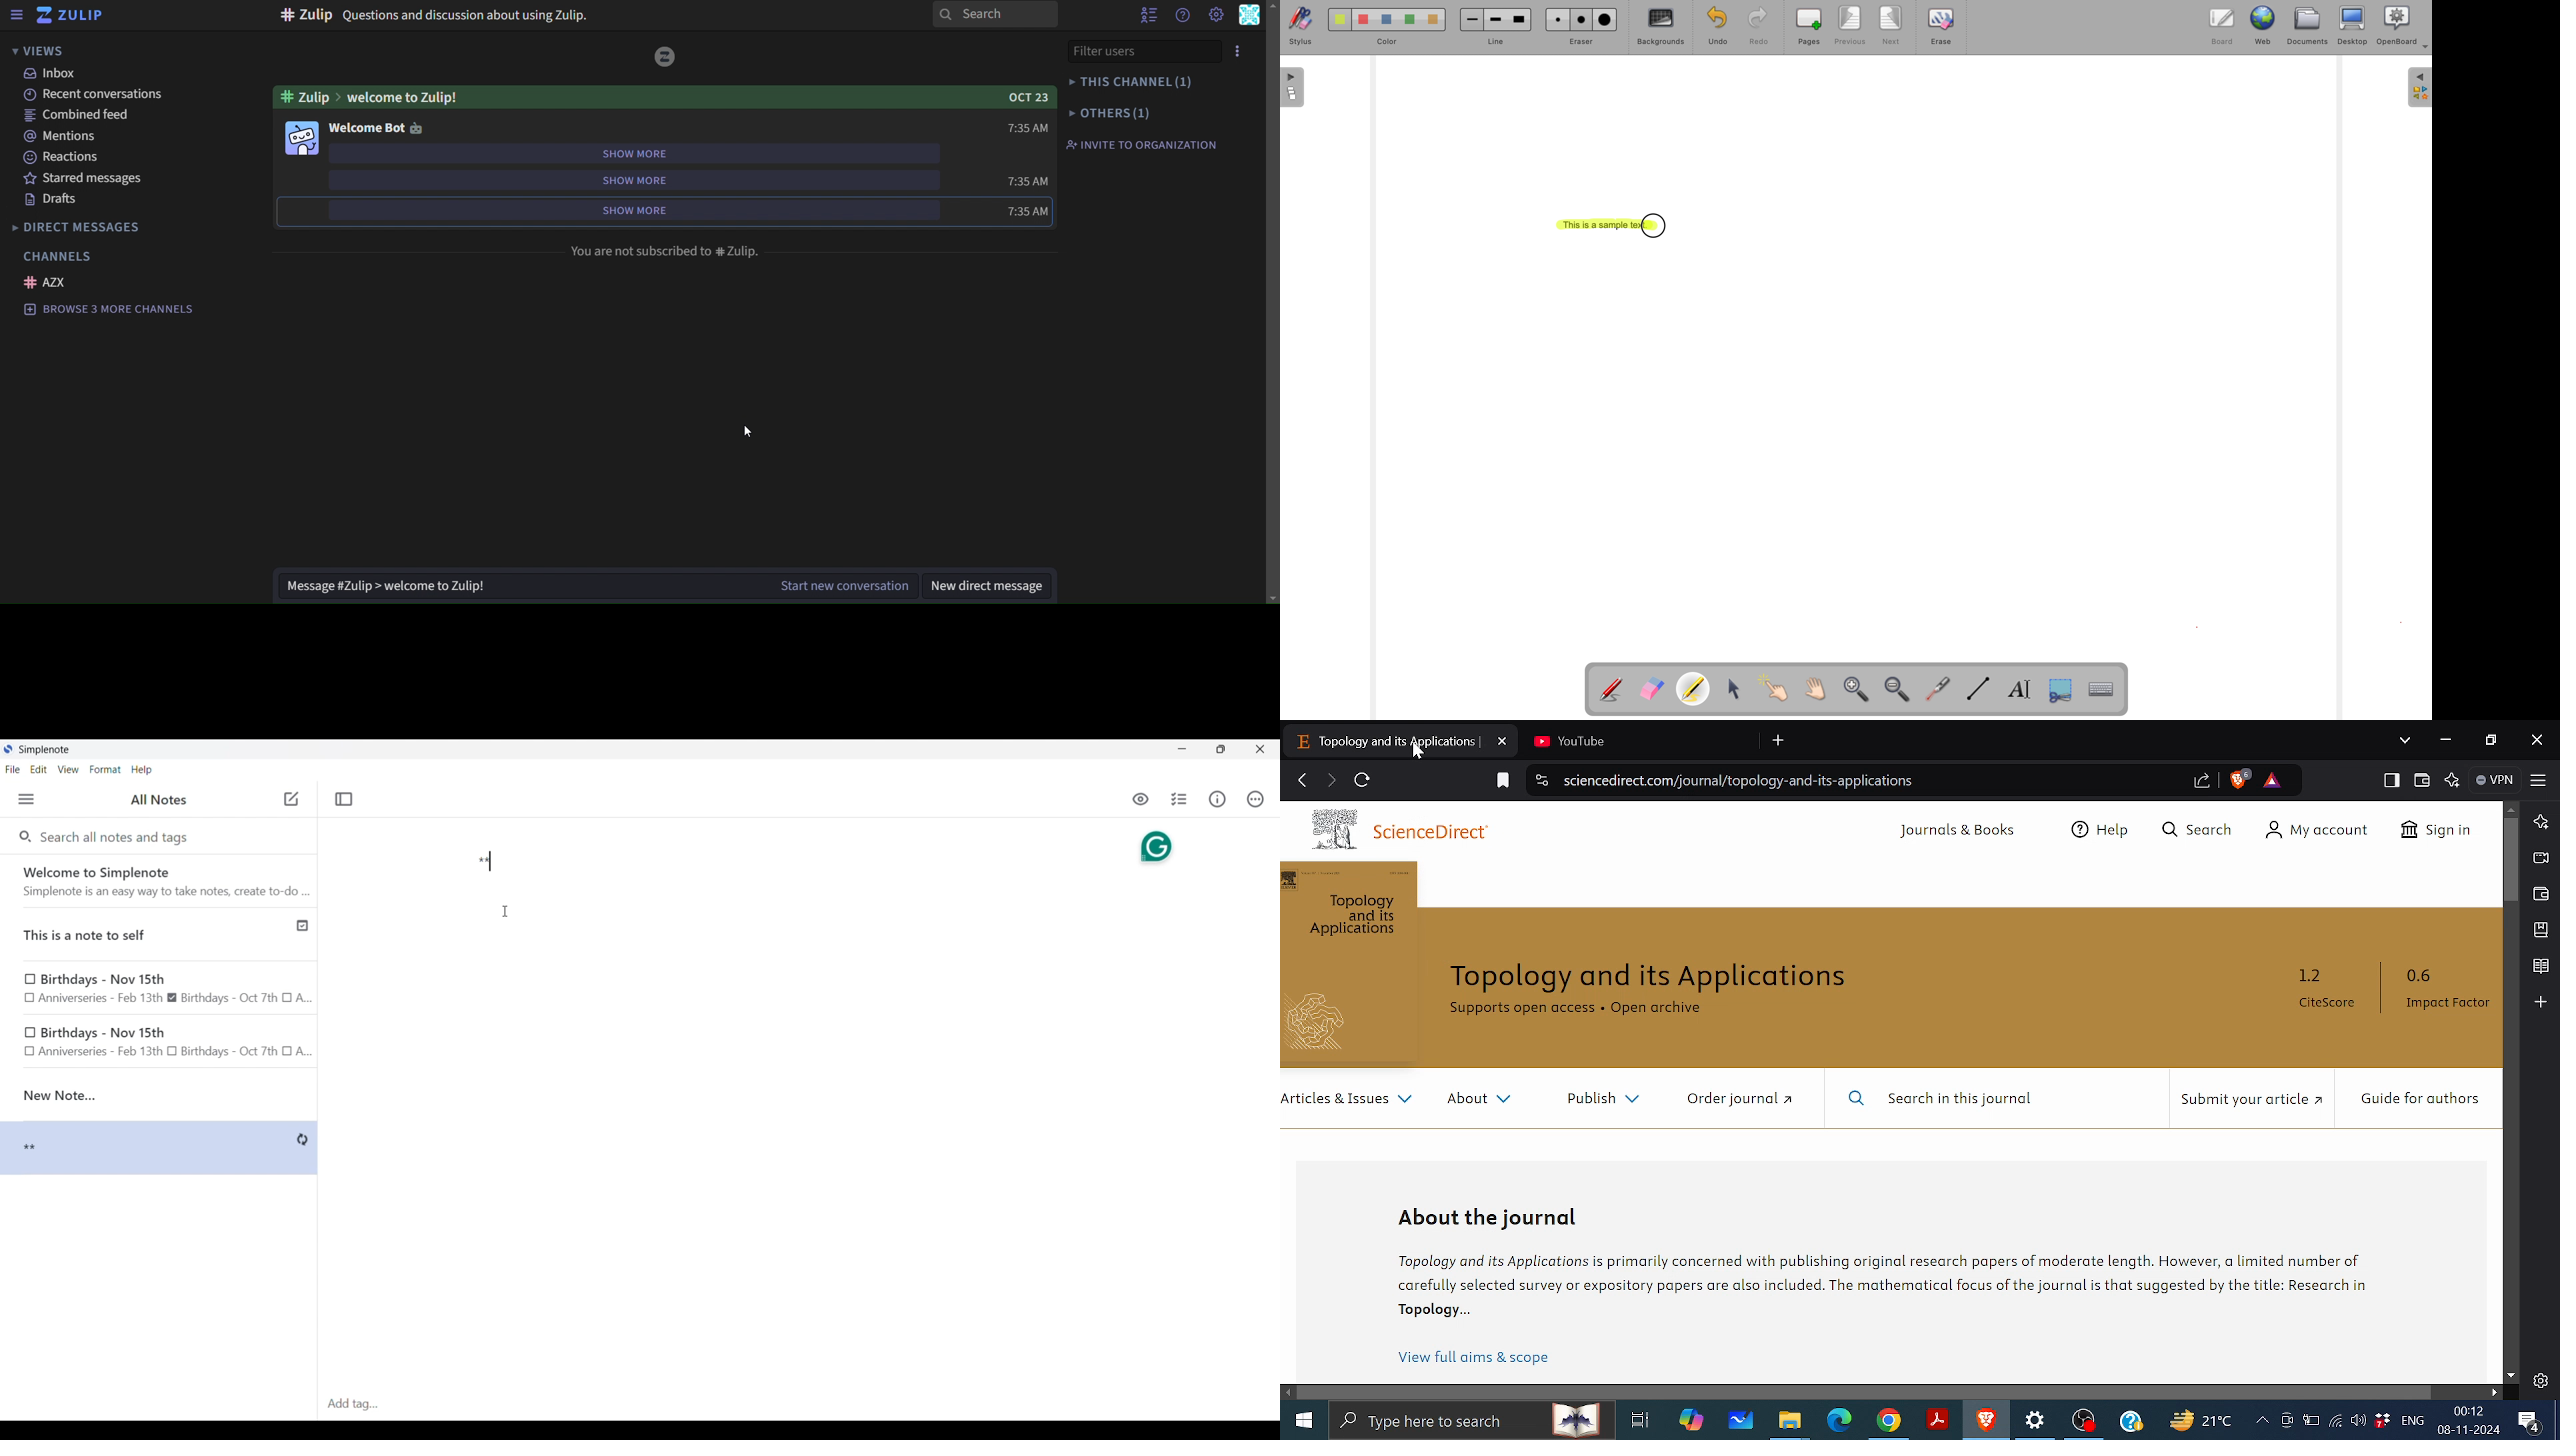 This screenshot has width=2576, height=1456. What do you see at coordinates (491, 861) in the screenshot?
I see `Typing in more text` at bounding box center [491, 861].